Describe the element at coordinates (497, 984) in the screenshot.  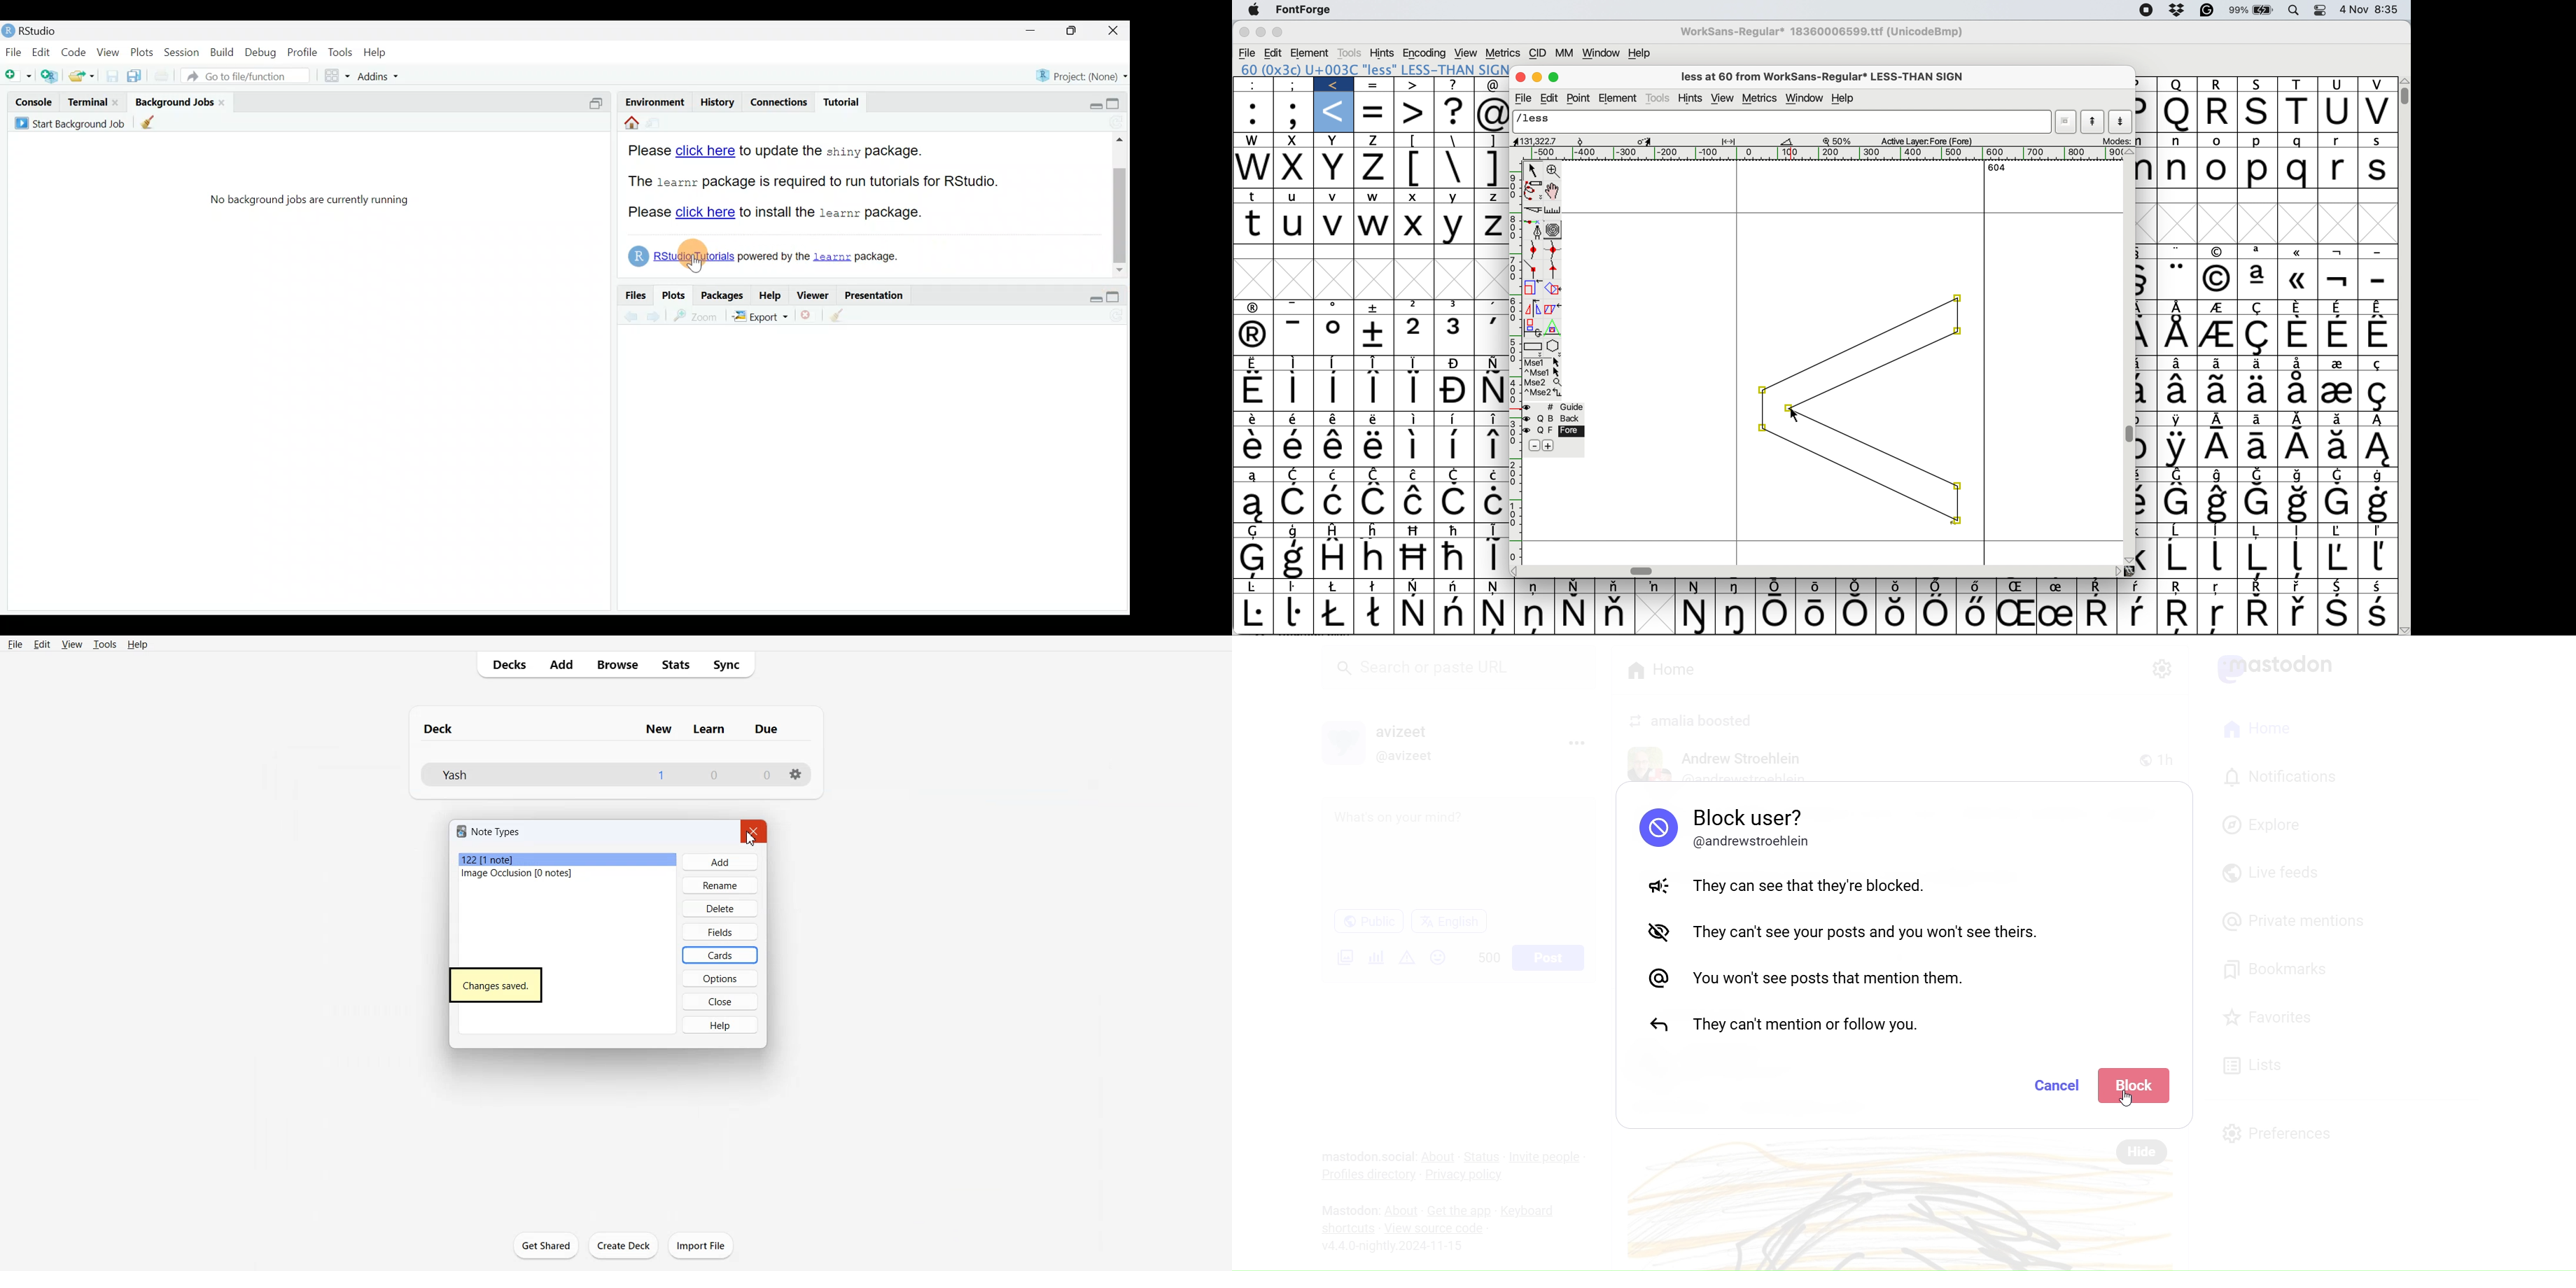
I see `Text` at that location.